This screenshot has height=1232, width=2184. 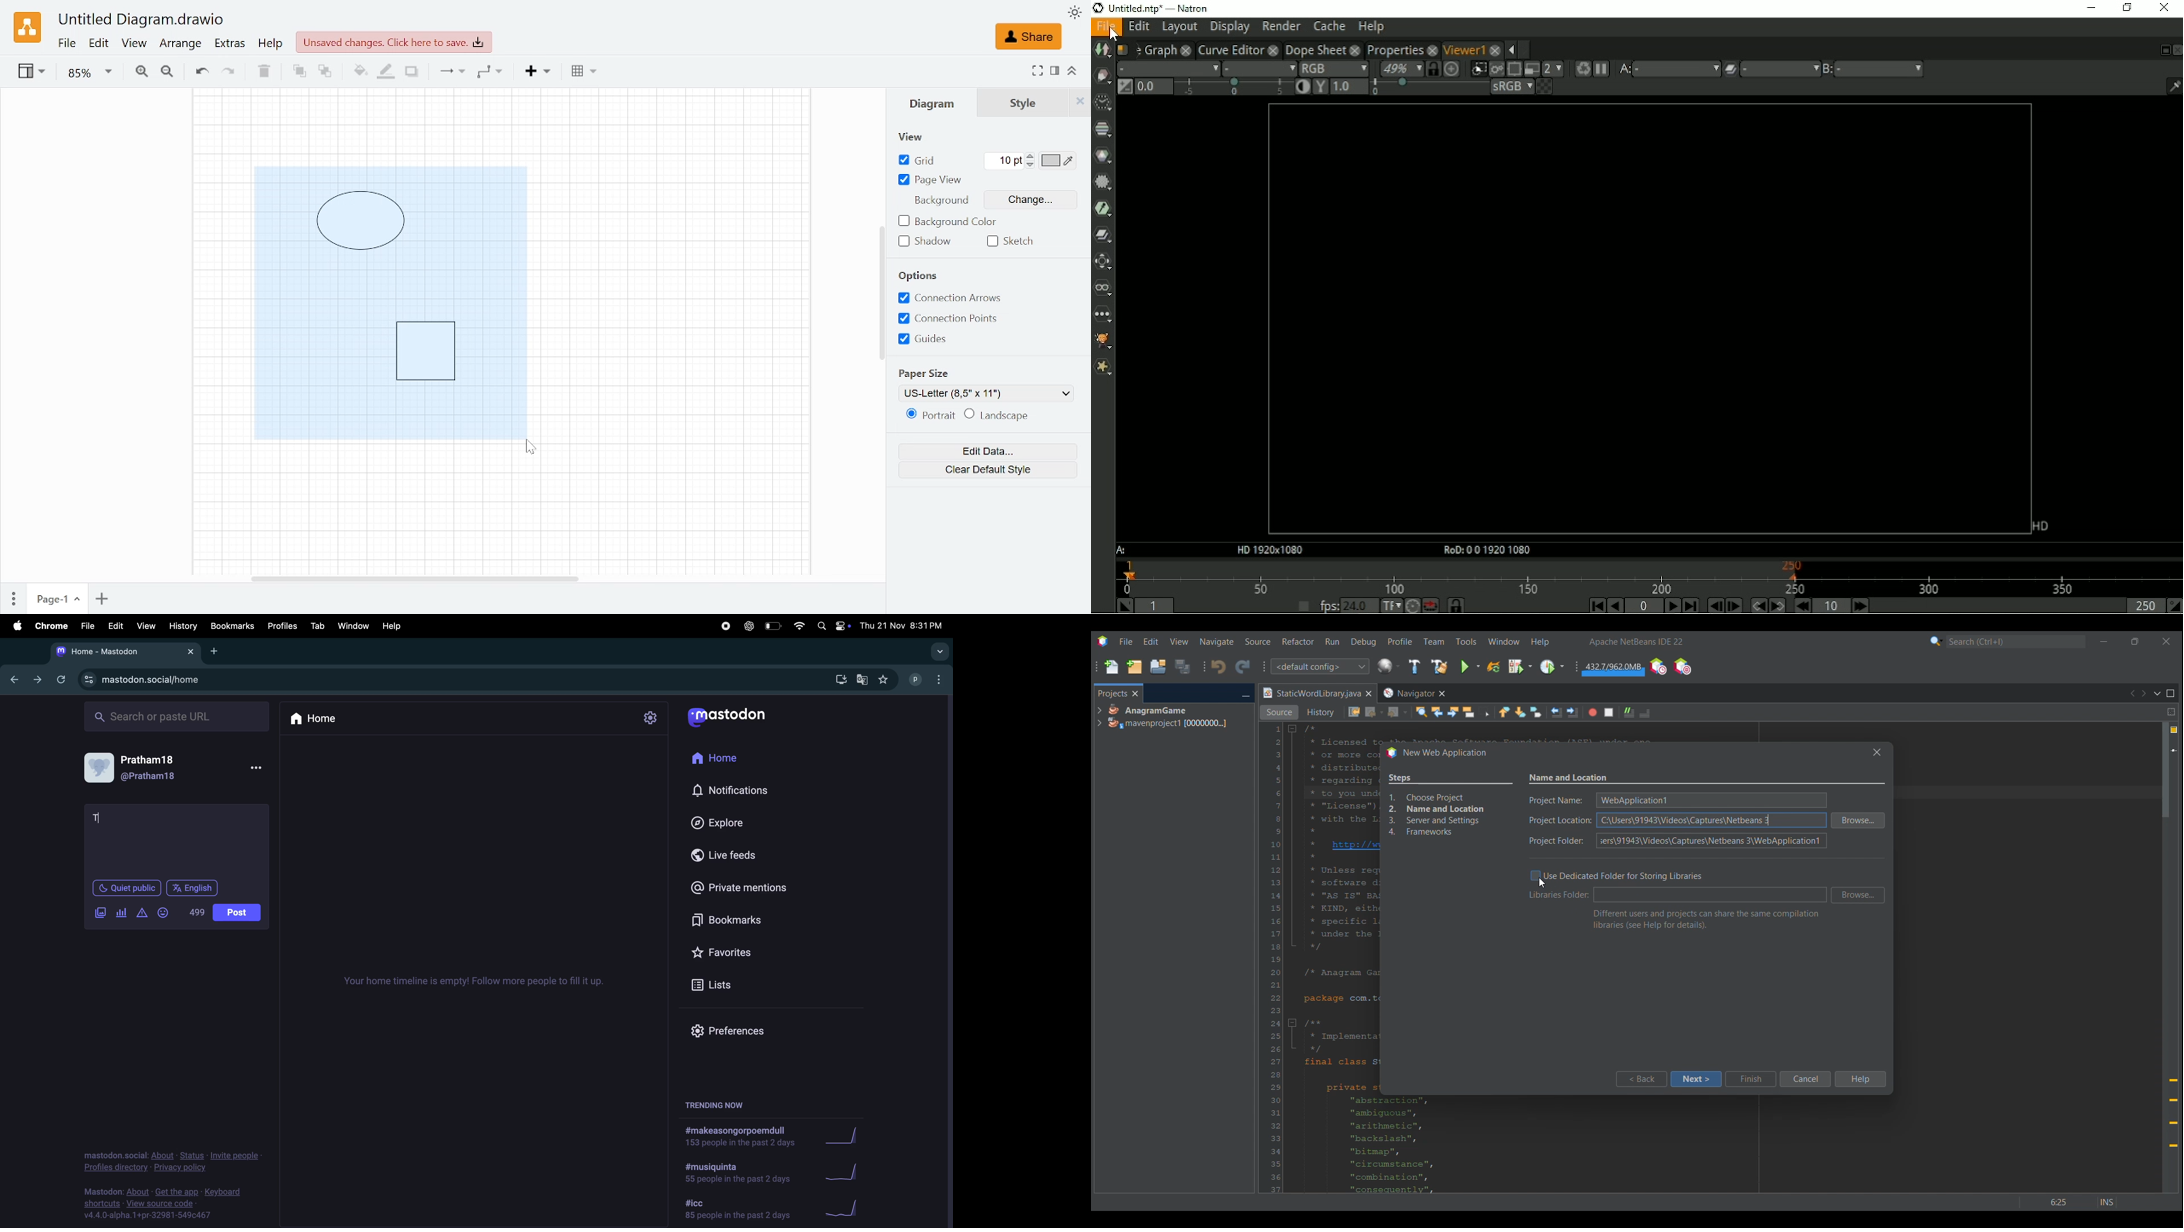 I want to click on quiet place, so click(x=130, y=887).